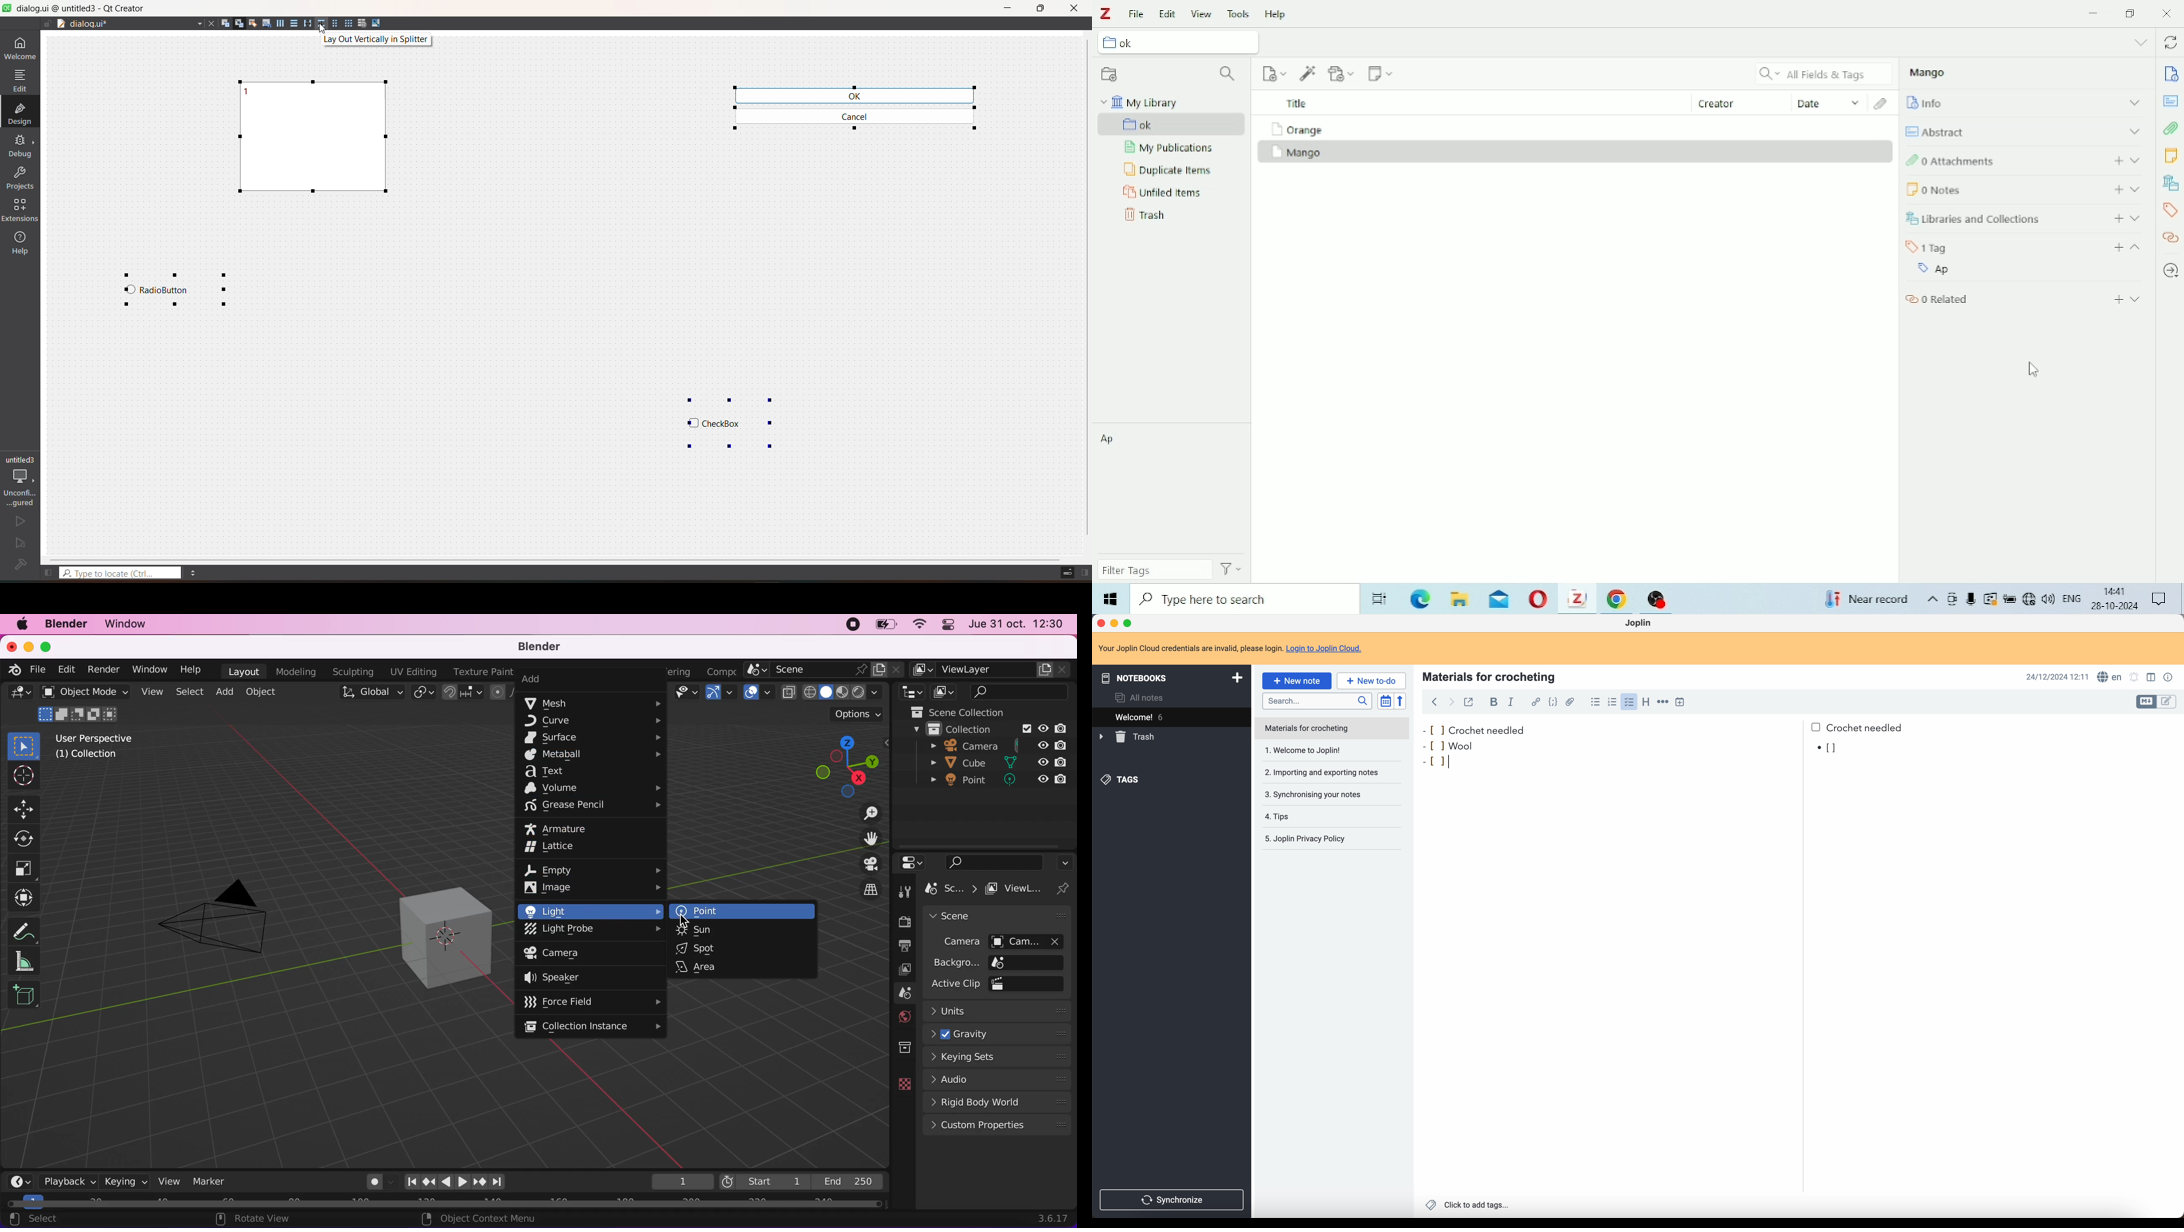  Describe the element at coordinates (1316, 816) in the screenshot. I see `tips` at that location.